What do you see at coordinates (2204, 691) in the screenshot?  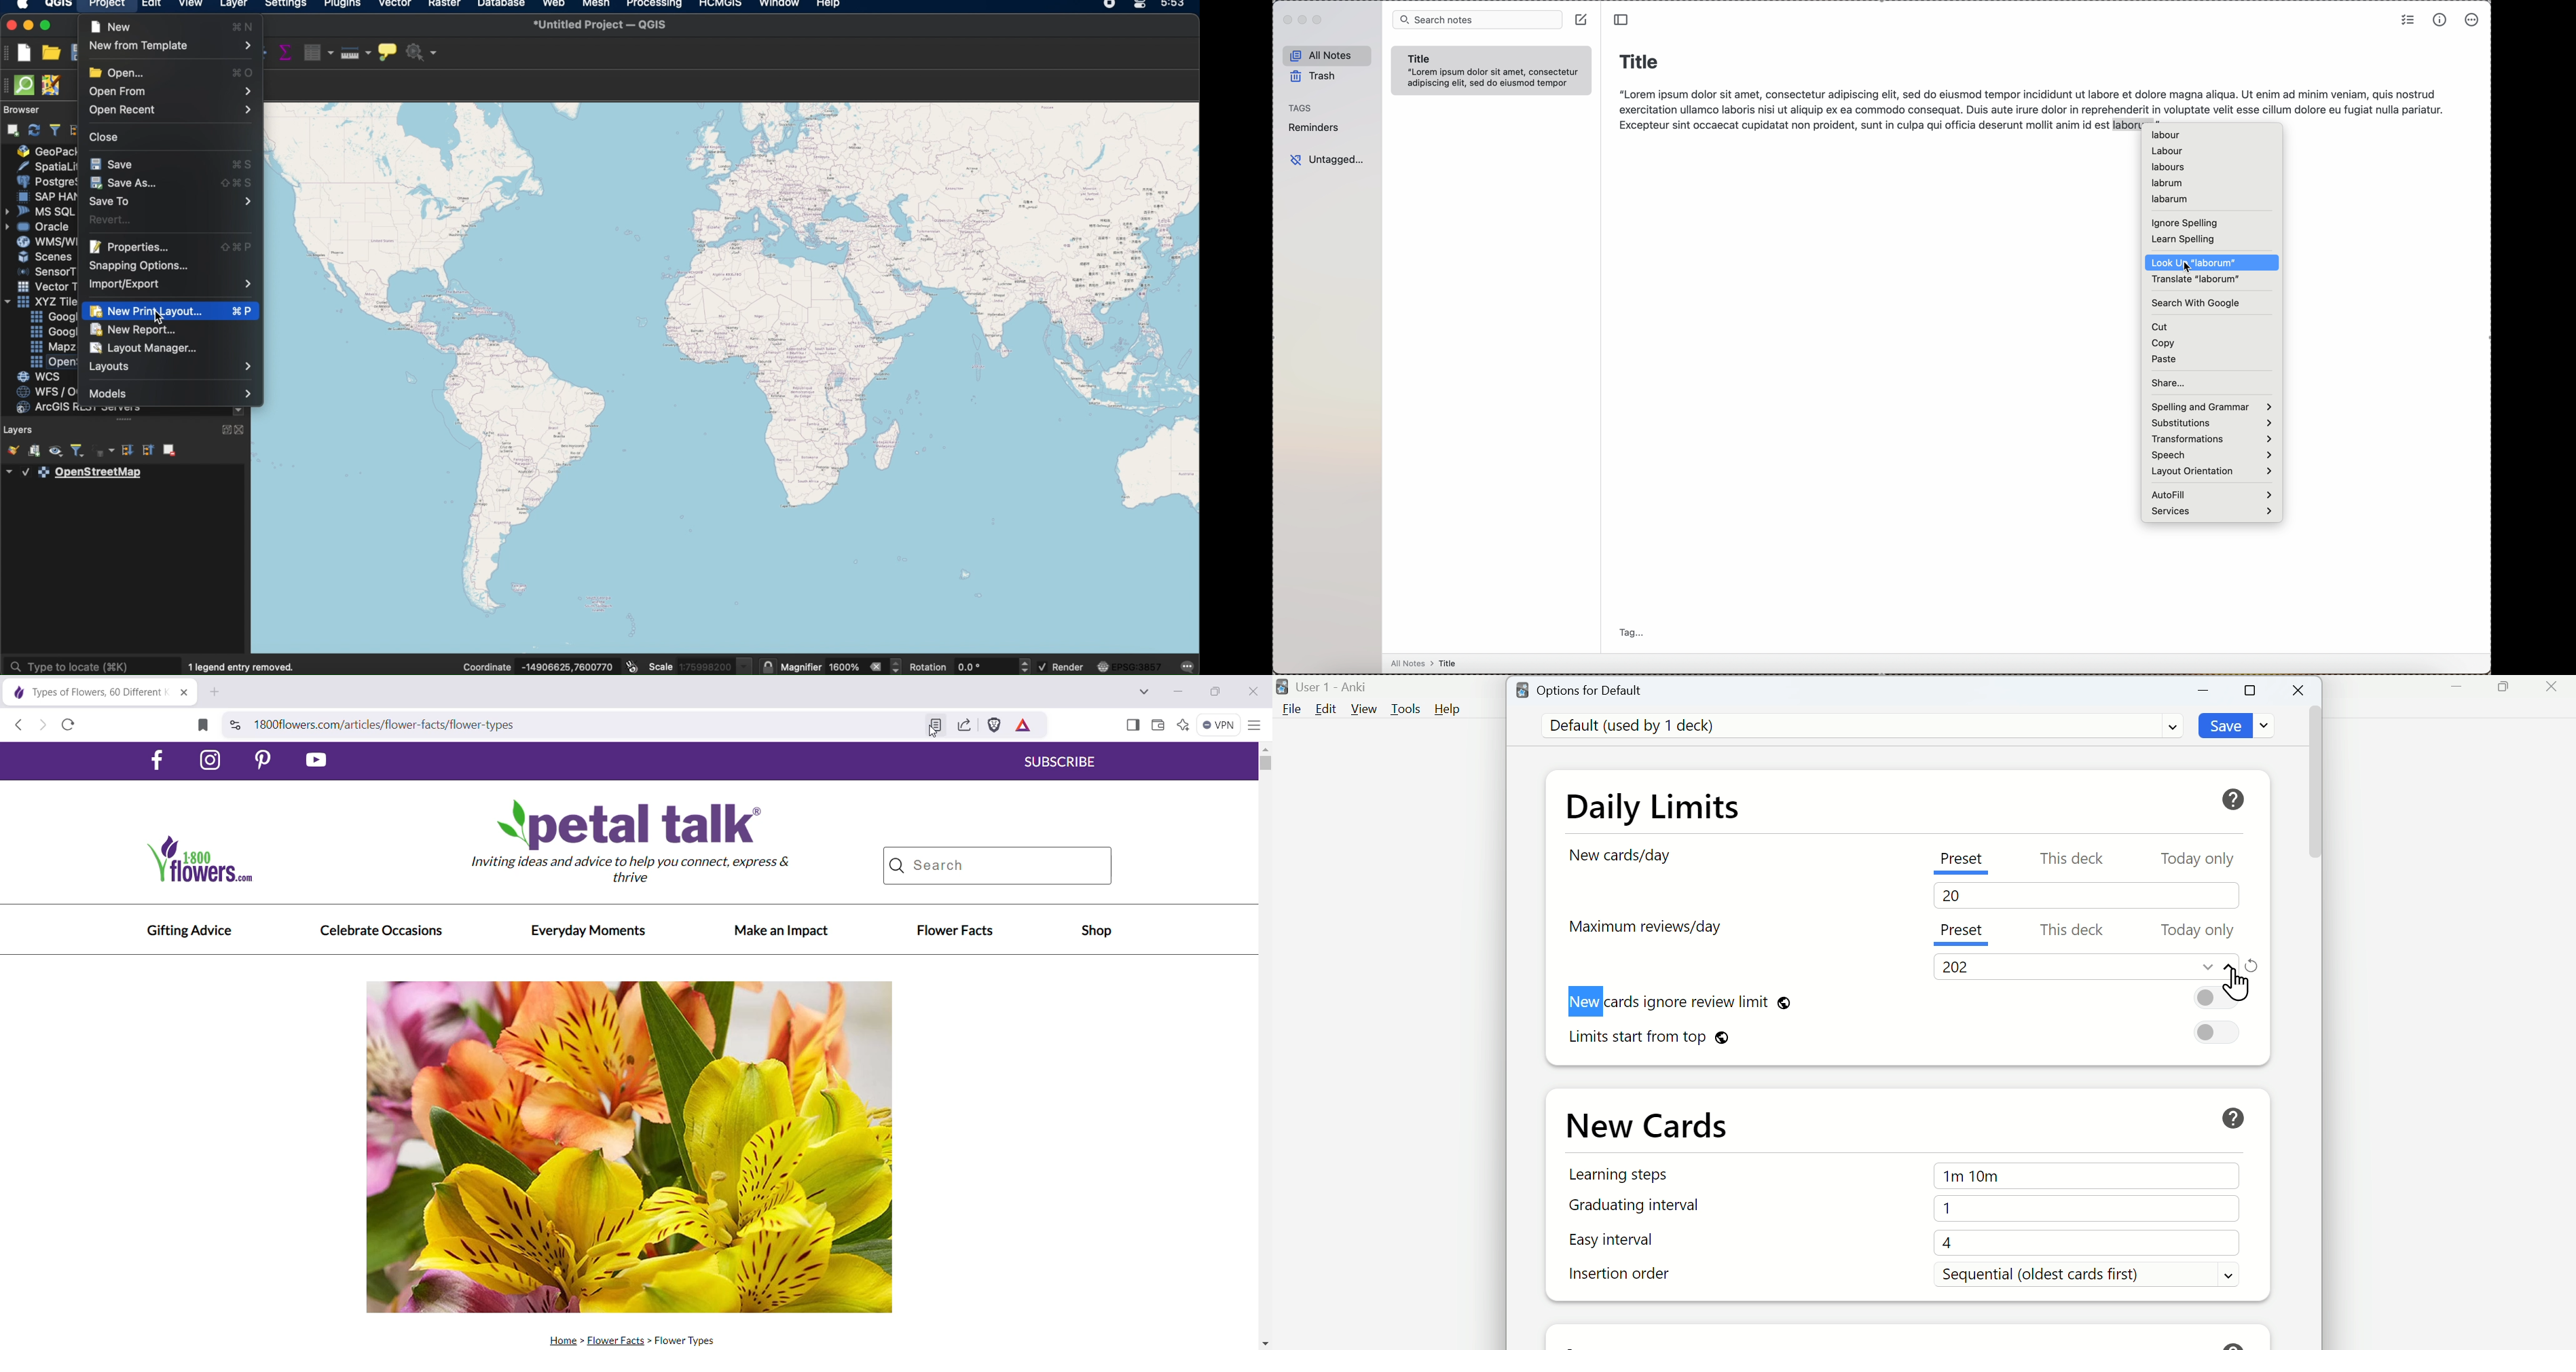 I see `Minimize` at bounding box center [2204, 691].